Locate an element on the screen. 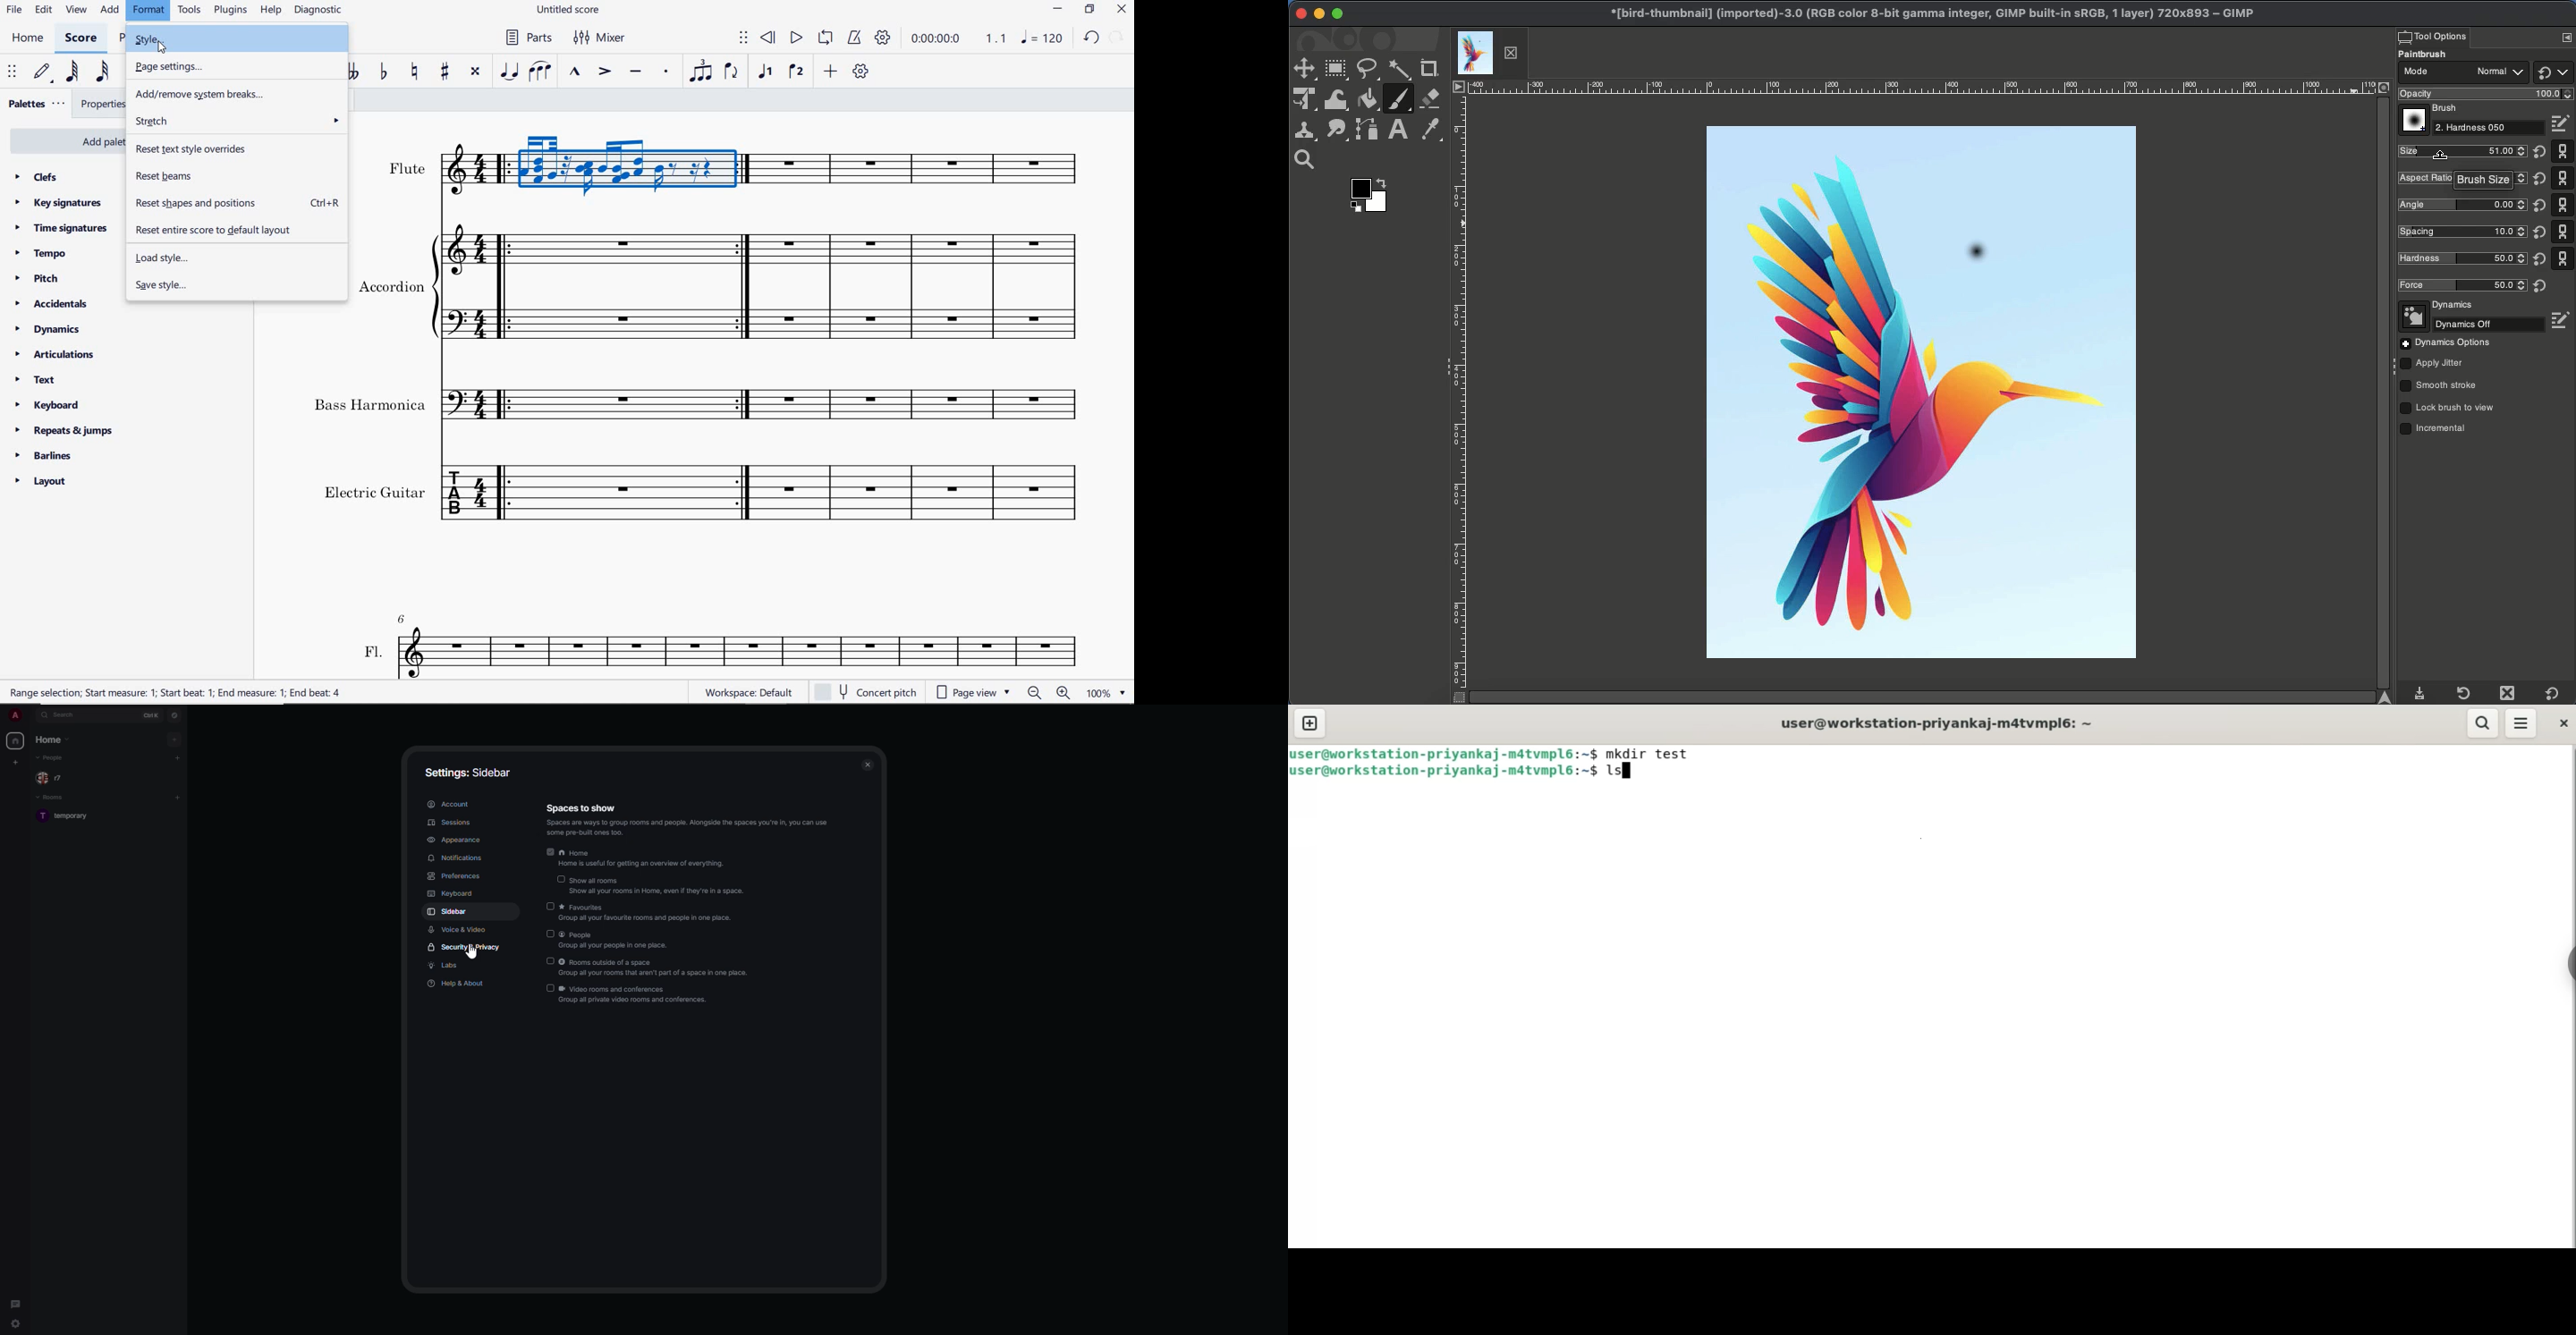 Image resolution: width=2576 pixels, height=1344 pixels. reset shapes and positions is located at coordinates (238, 203).